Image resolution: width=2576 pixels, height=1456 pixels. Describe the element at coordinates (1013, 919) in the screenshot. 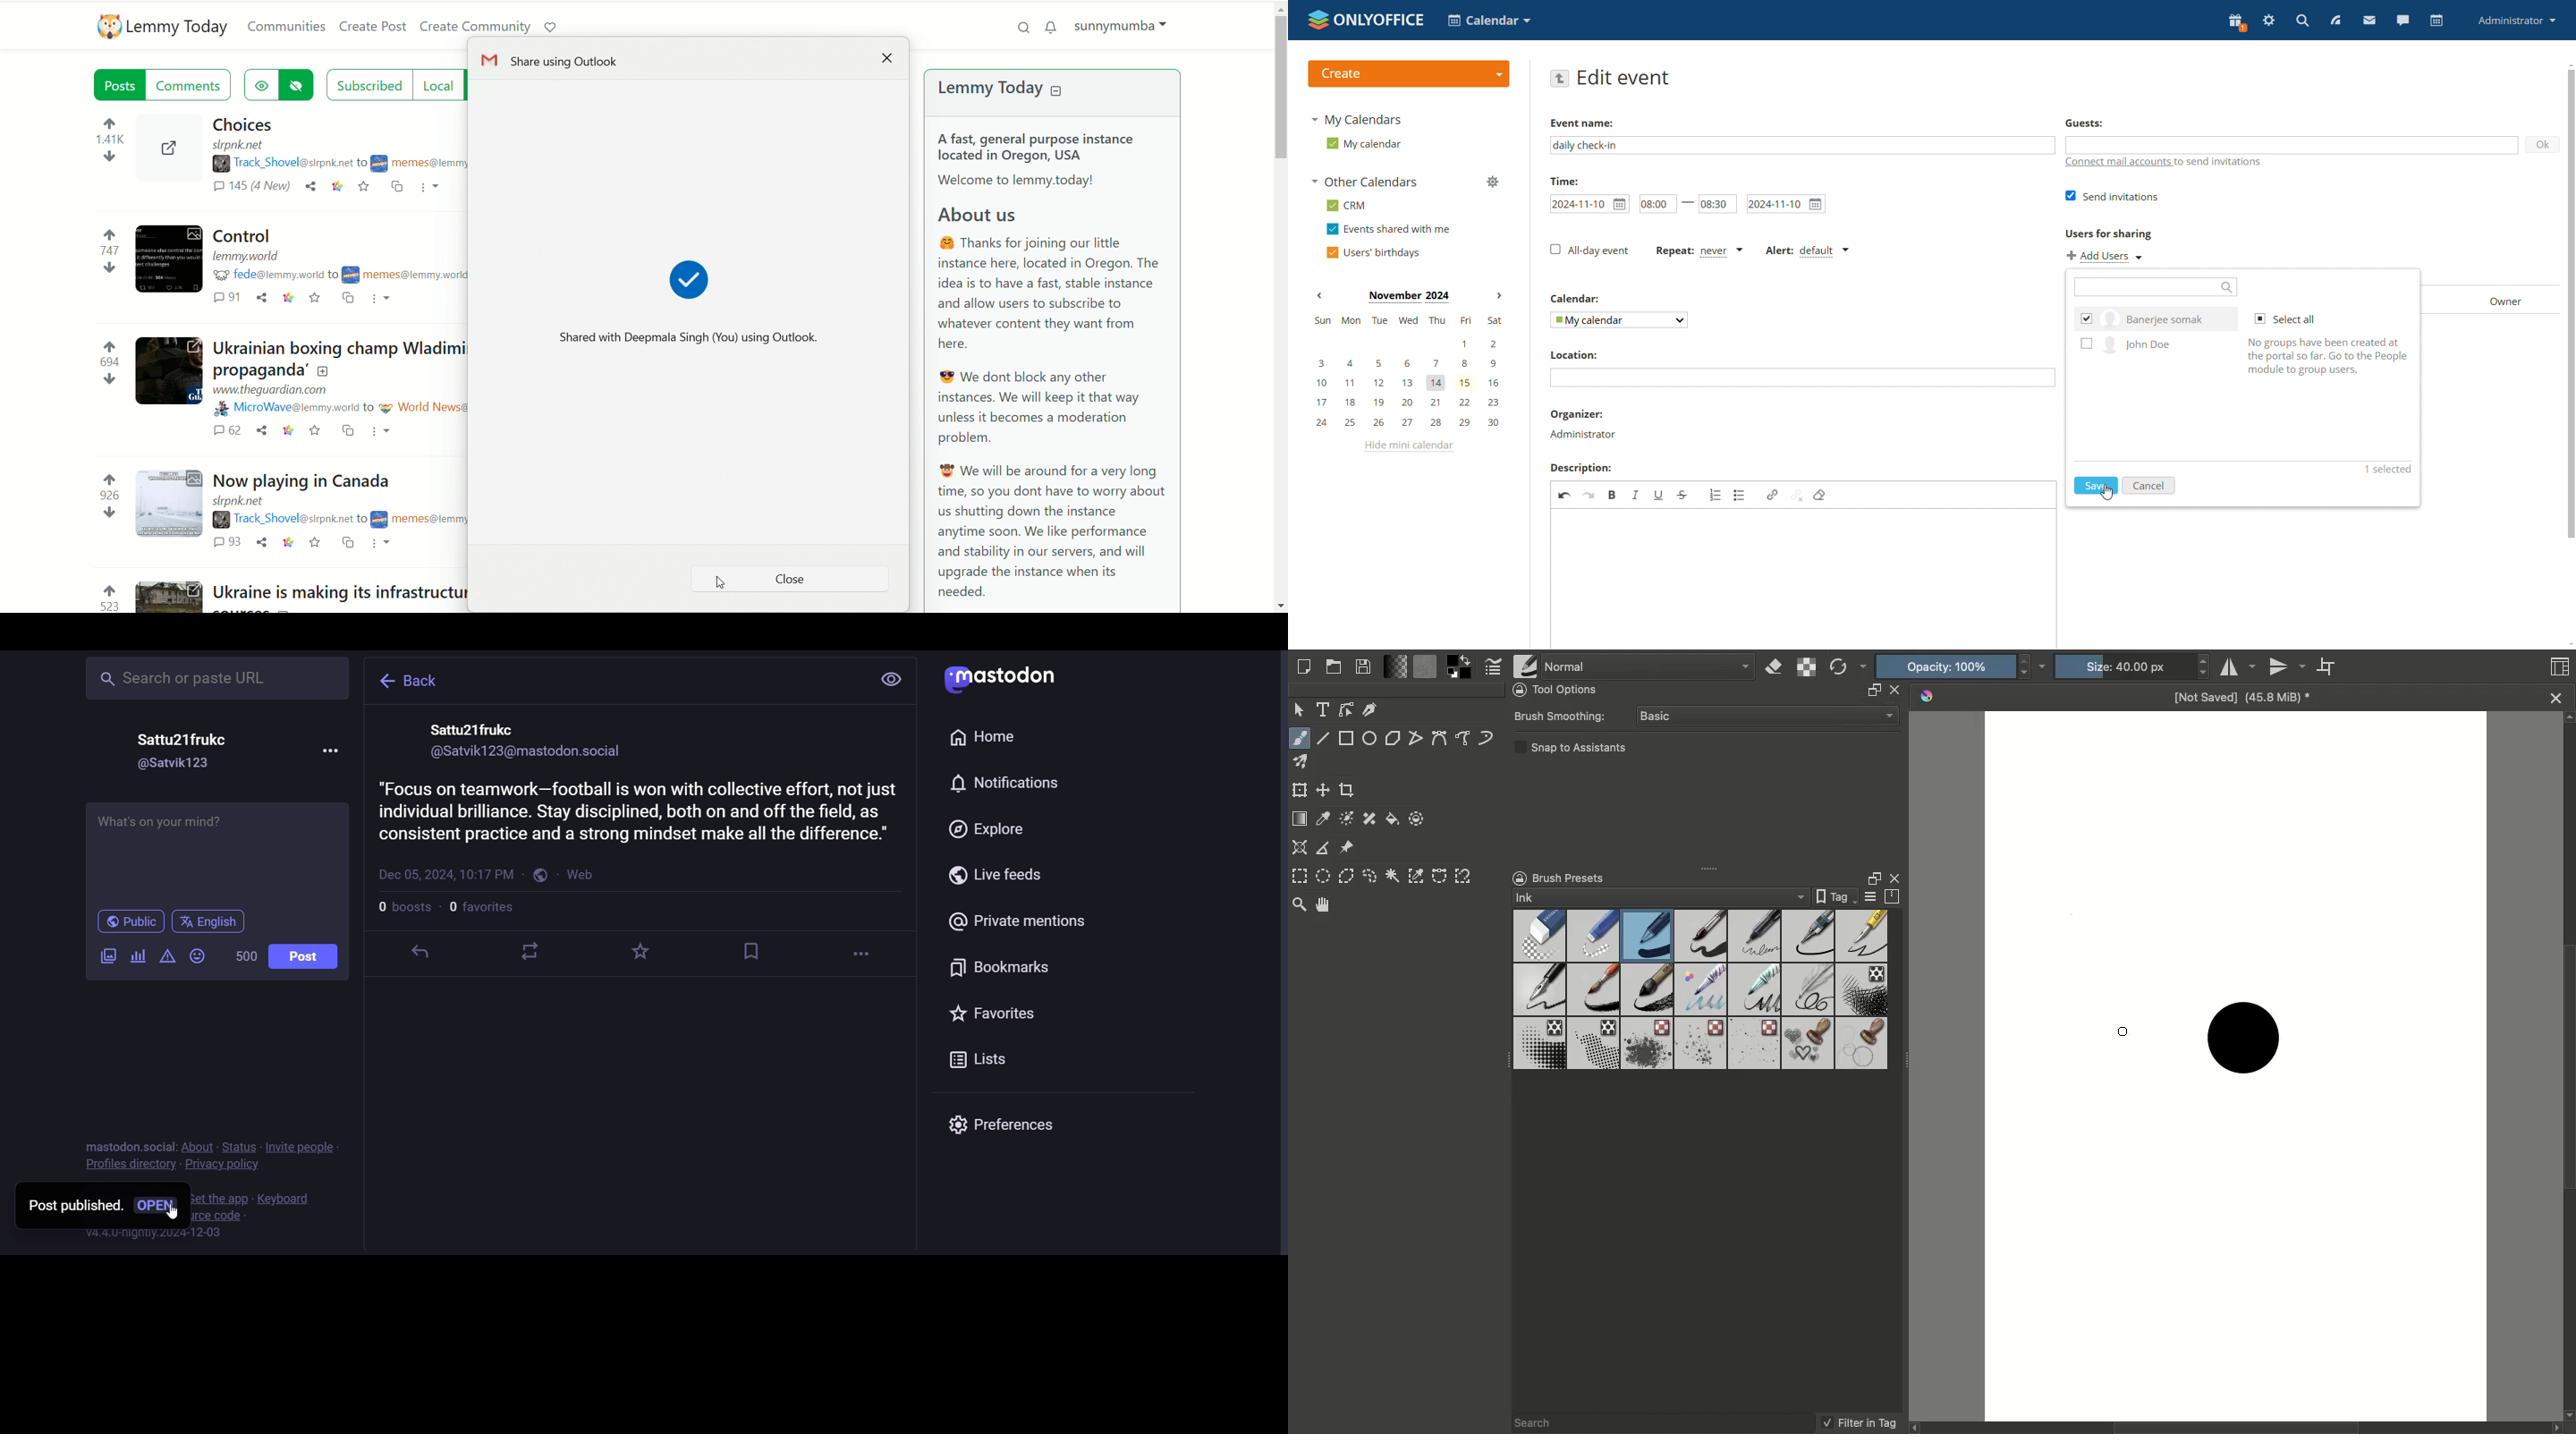

I see `private mention` at that location.